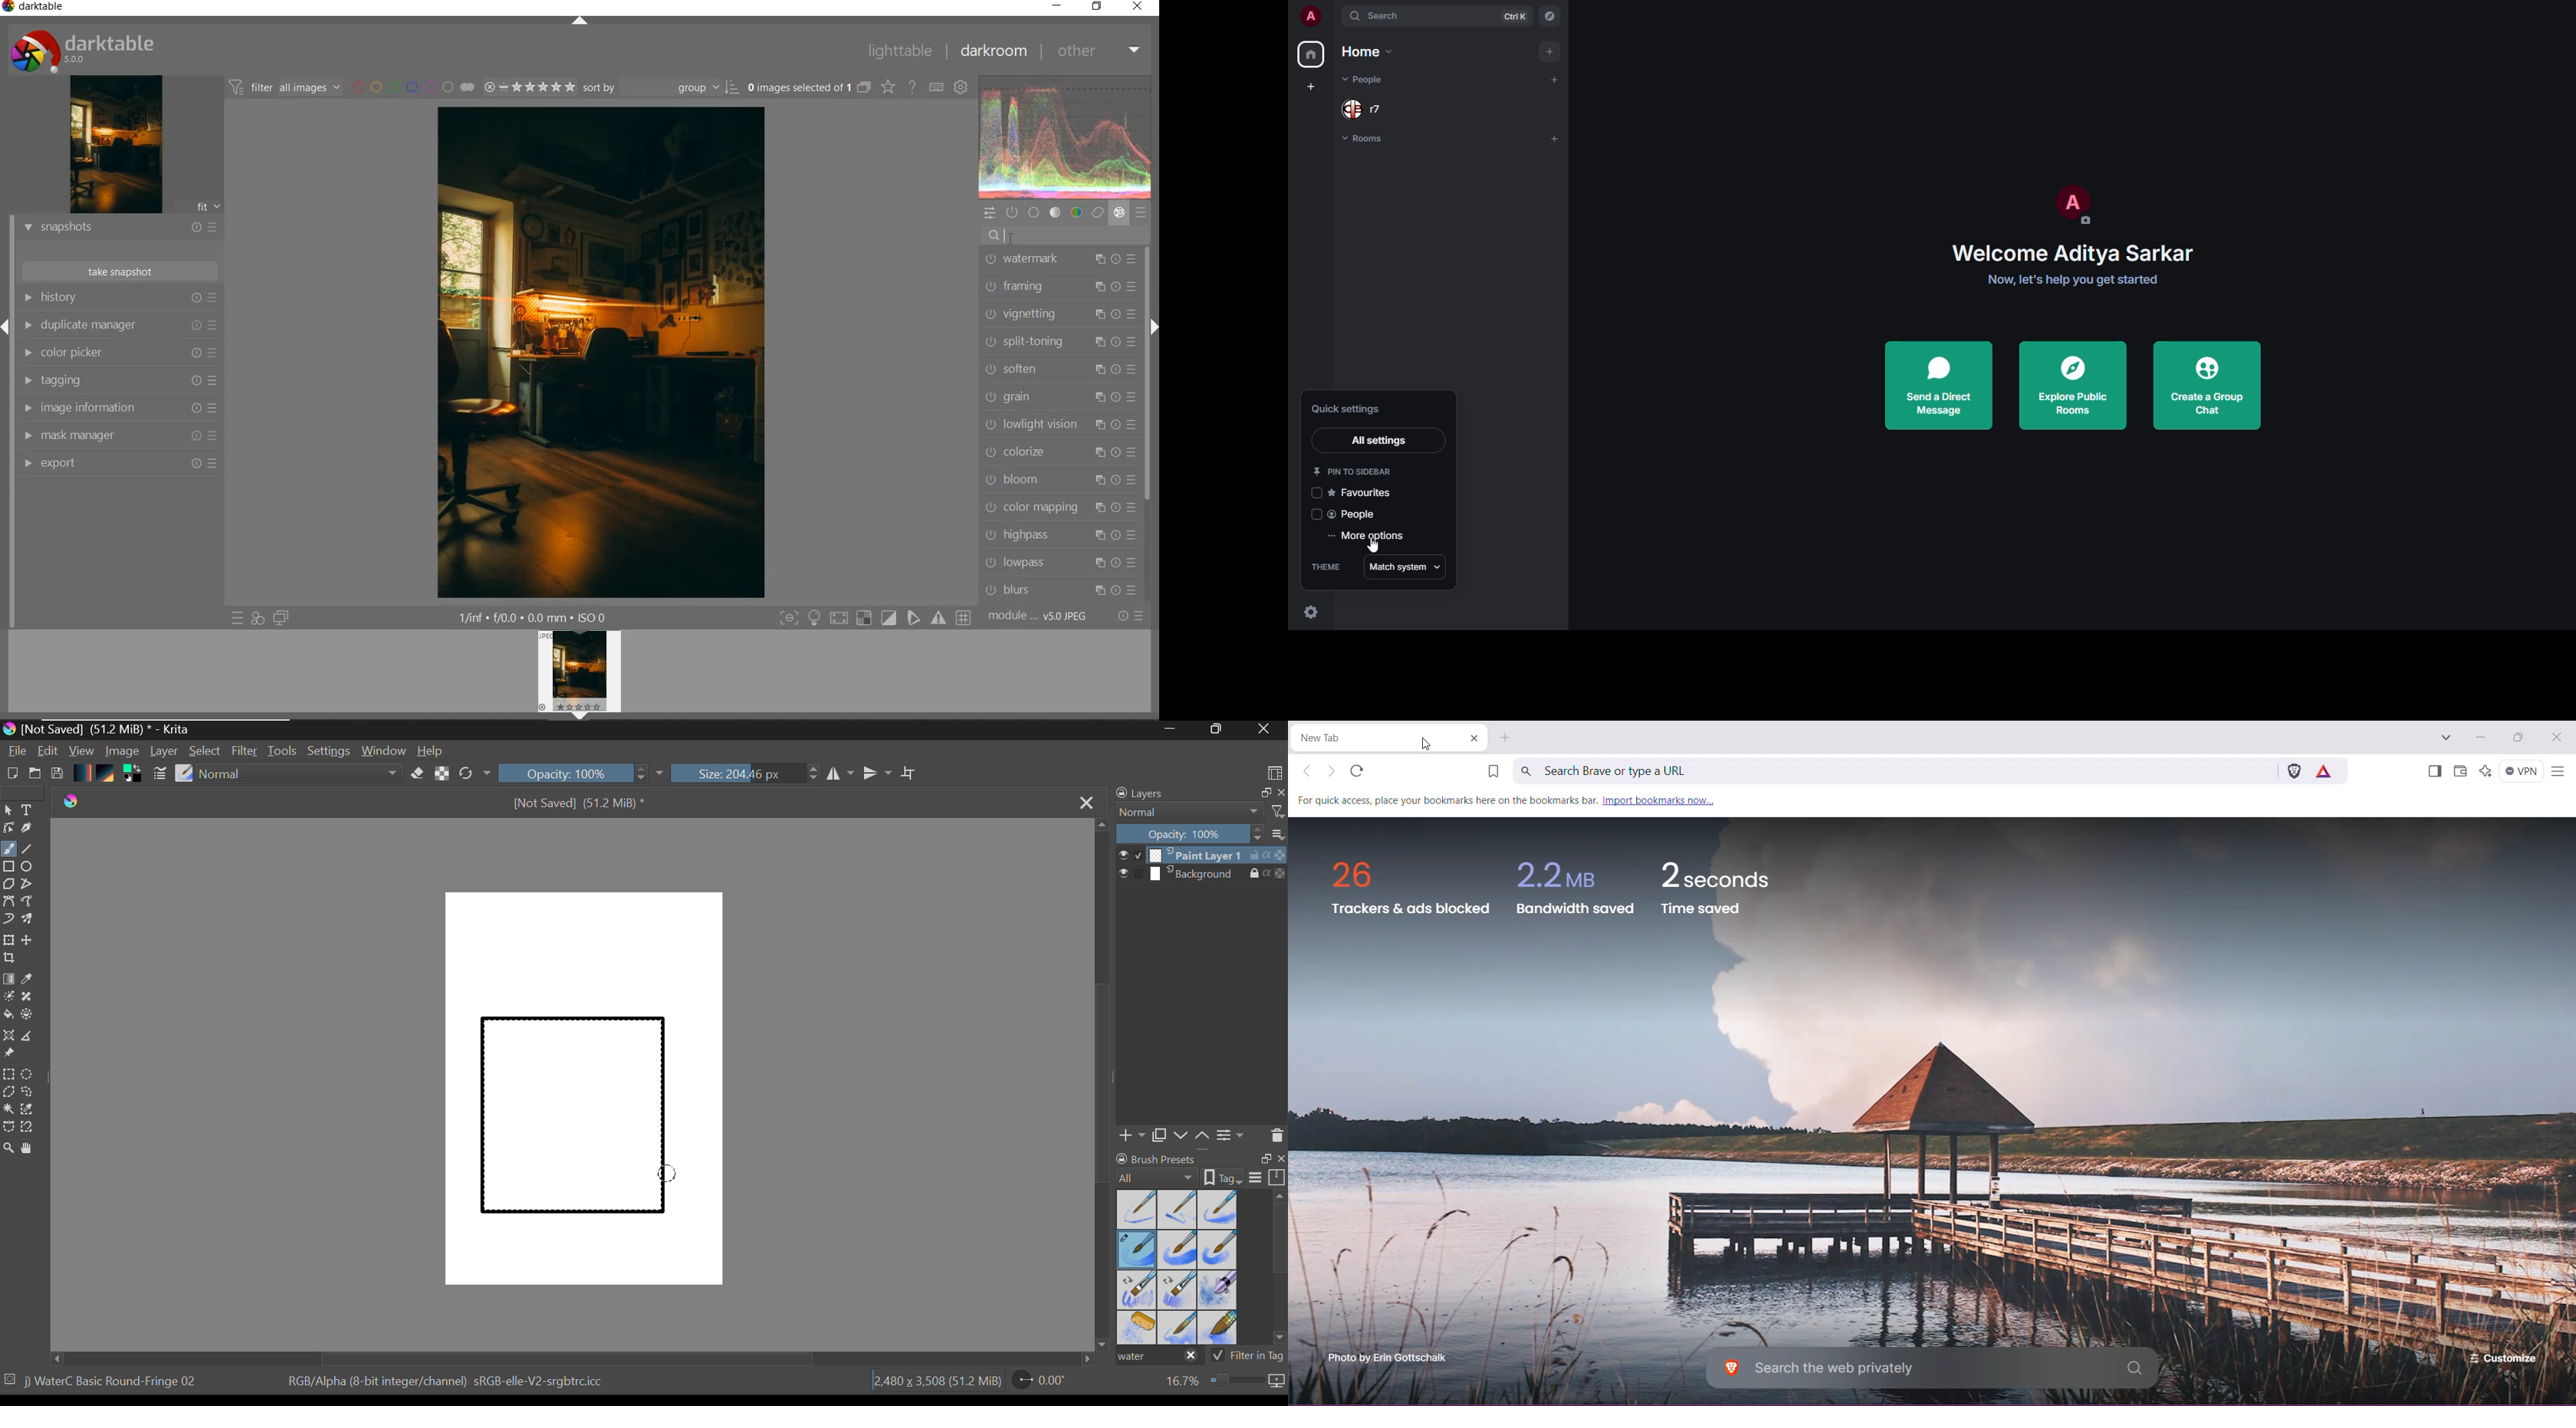 The width and height of the screenshot is (2576, 1428). Describe the element at coordinates (238, 617) in the screenshot. I see `quick access to presets` at that location.